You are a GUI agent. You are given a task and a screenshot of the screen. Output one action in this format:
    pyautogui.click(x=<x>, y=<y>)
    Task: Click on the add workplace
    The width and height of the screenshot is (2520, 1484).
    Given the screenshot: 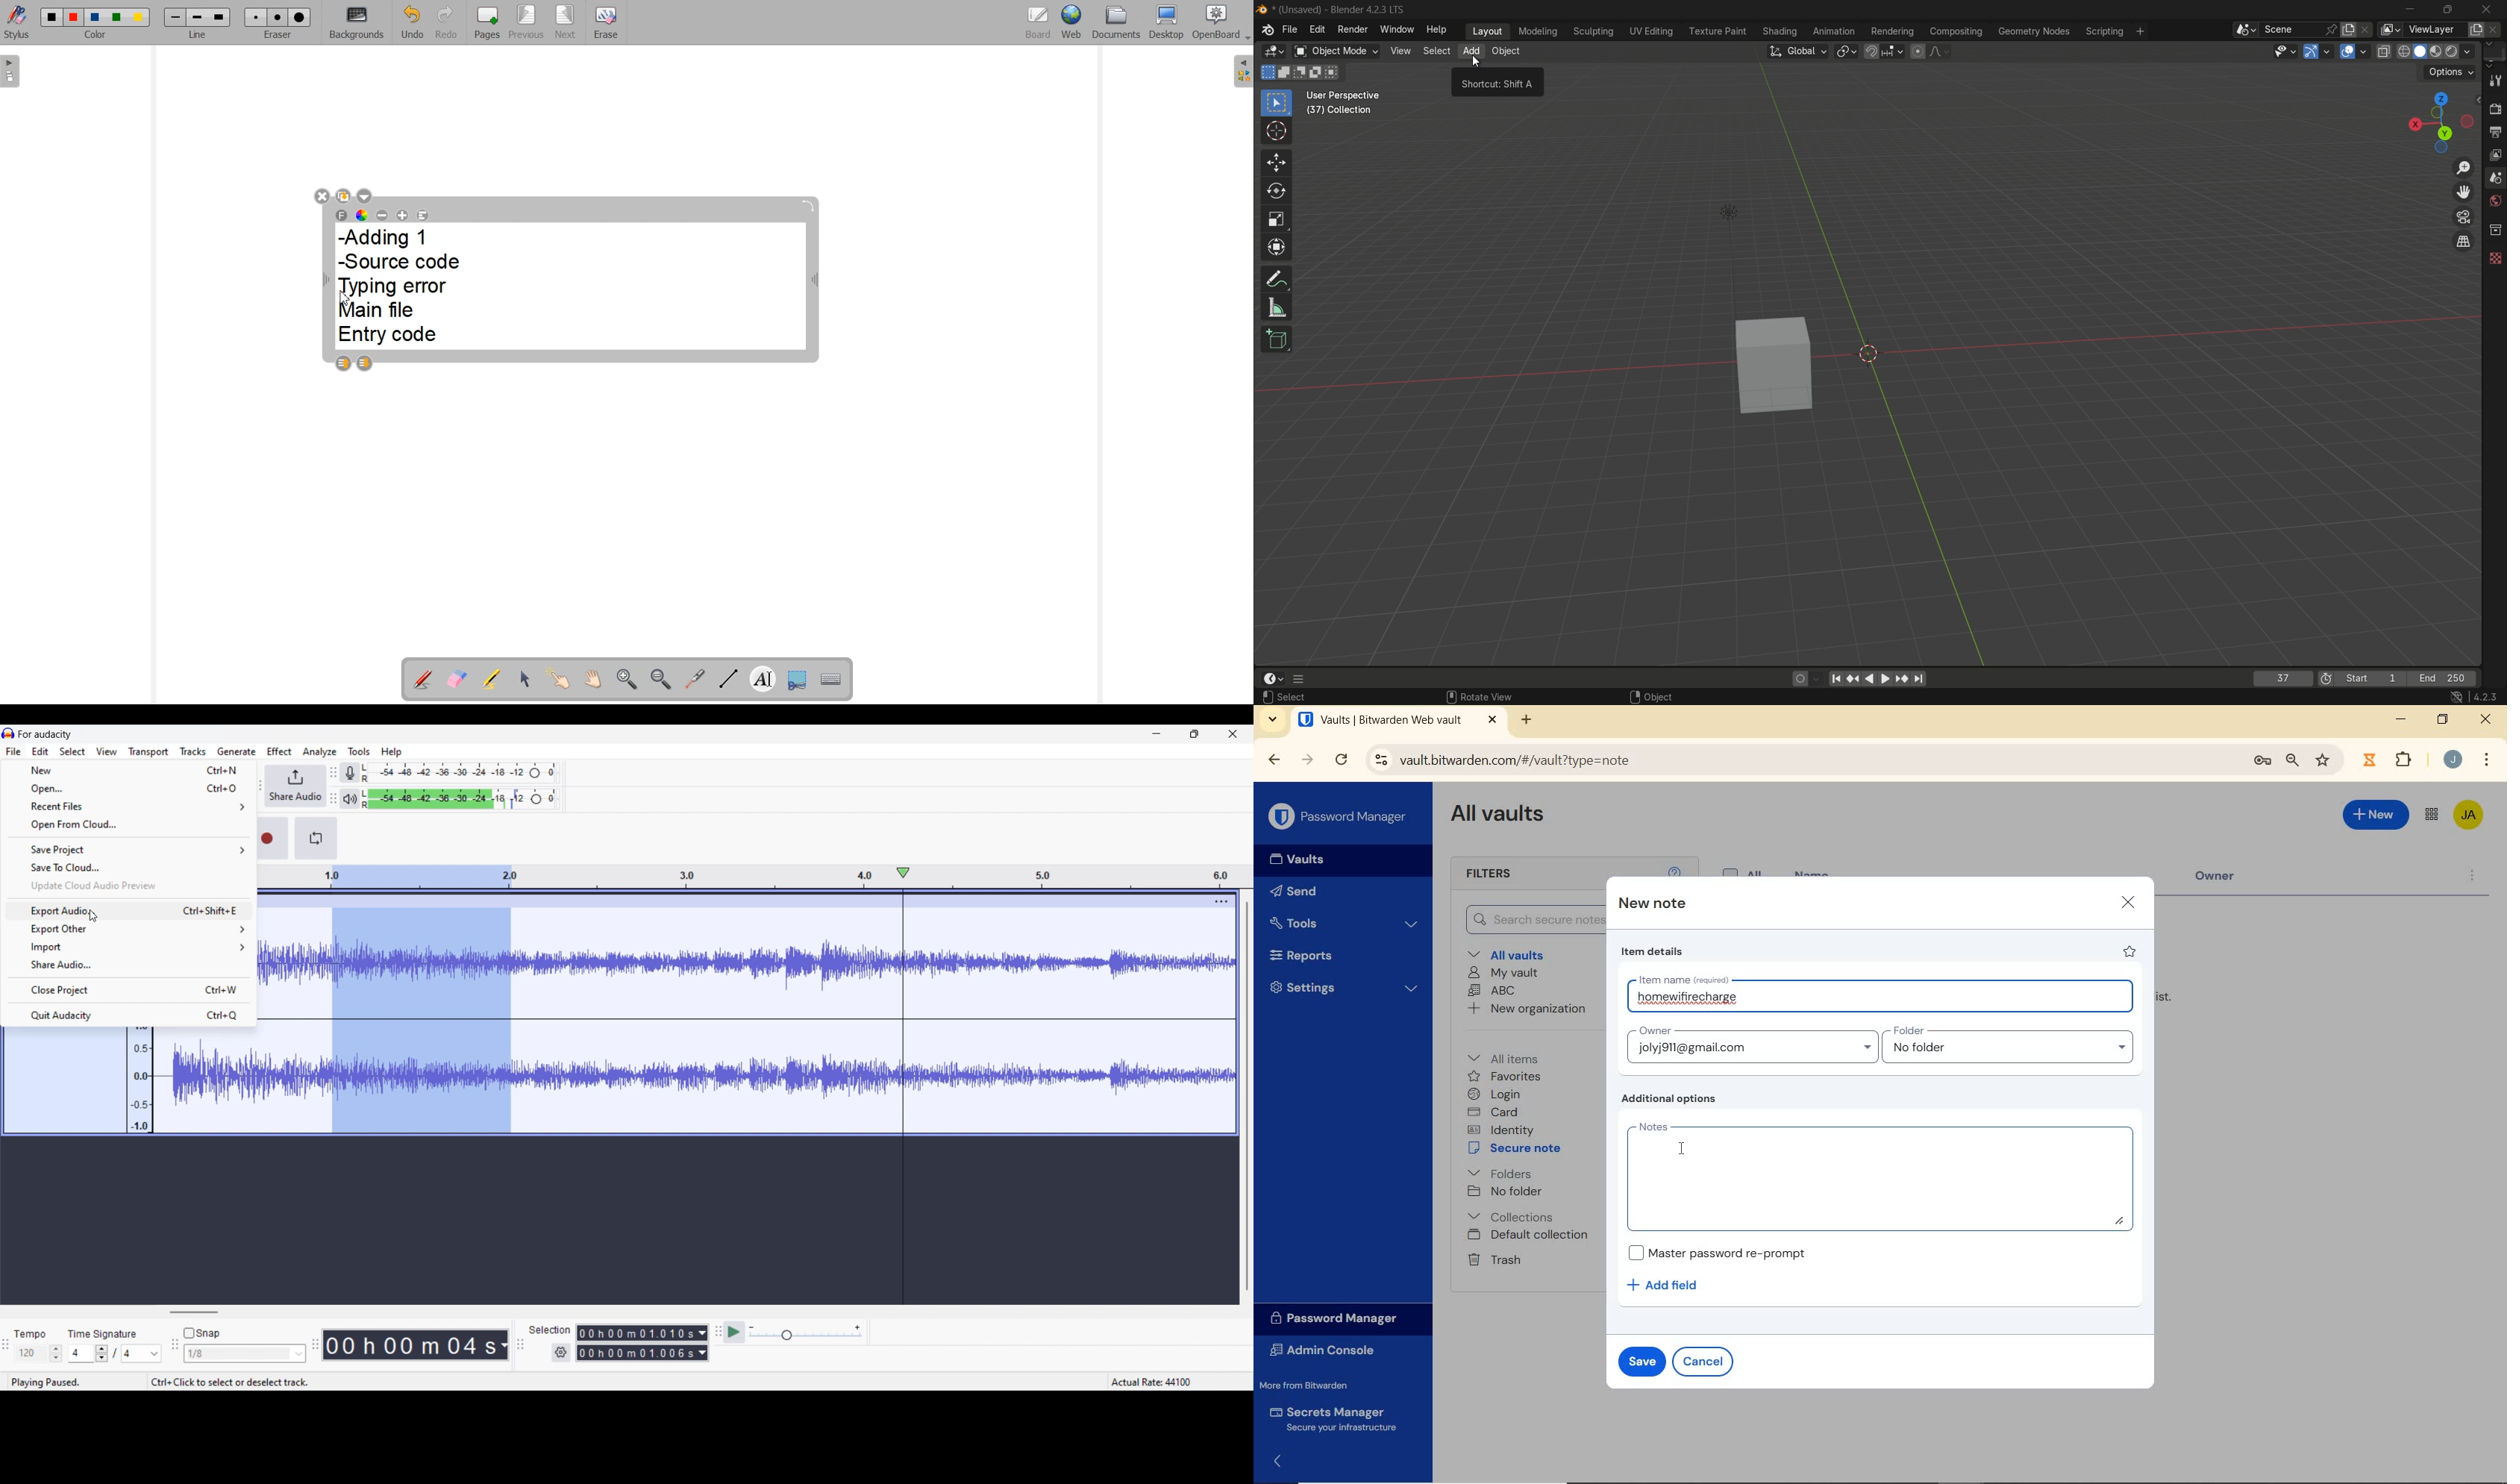 What is the action you would take?
    pyautogui.click(x=2144, y=33)
    